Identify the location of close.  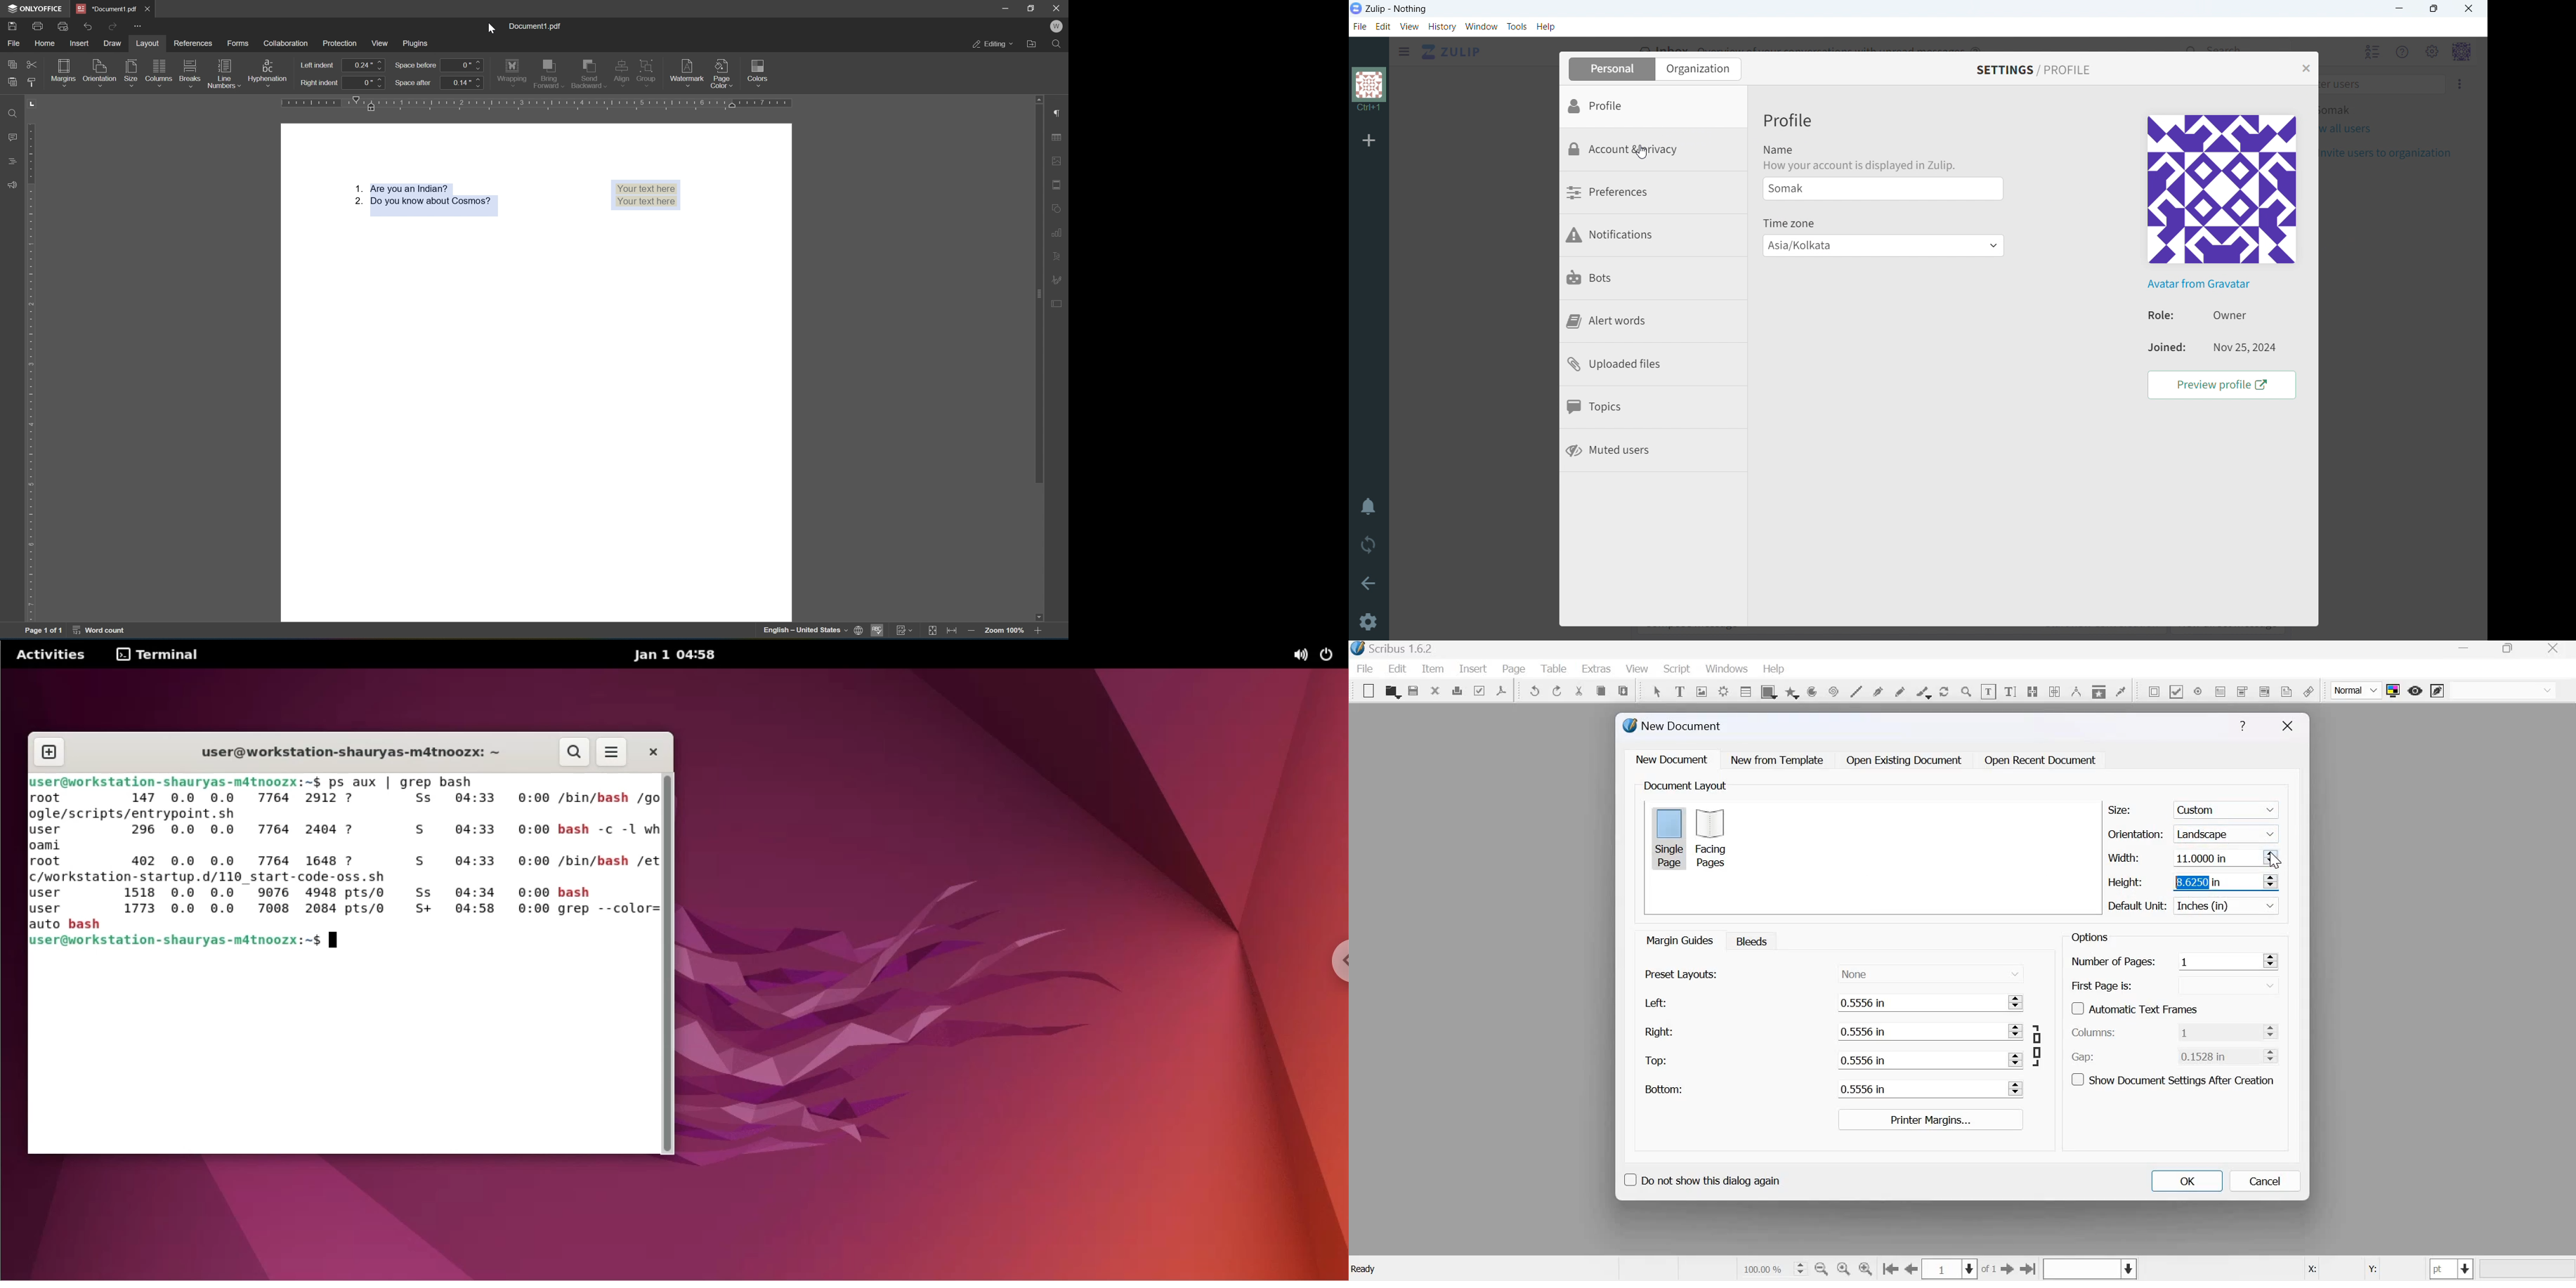
(1057, 9).